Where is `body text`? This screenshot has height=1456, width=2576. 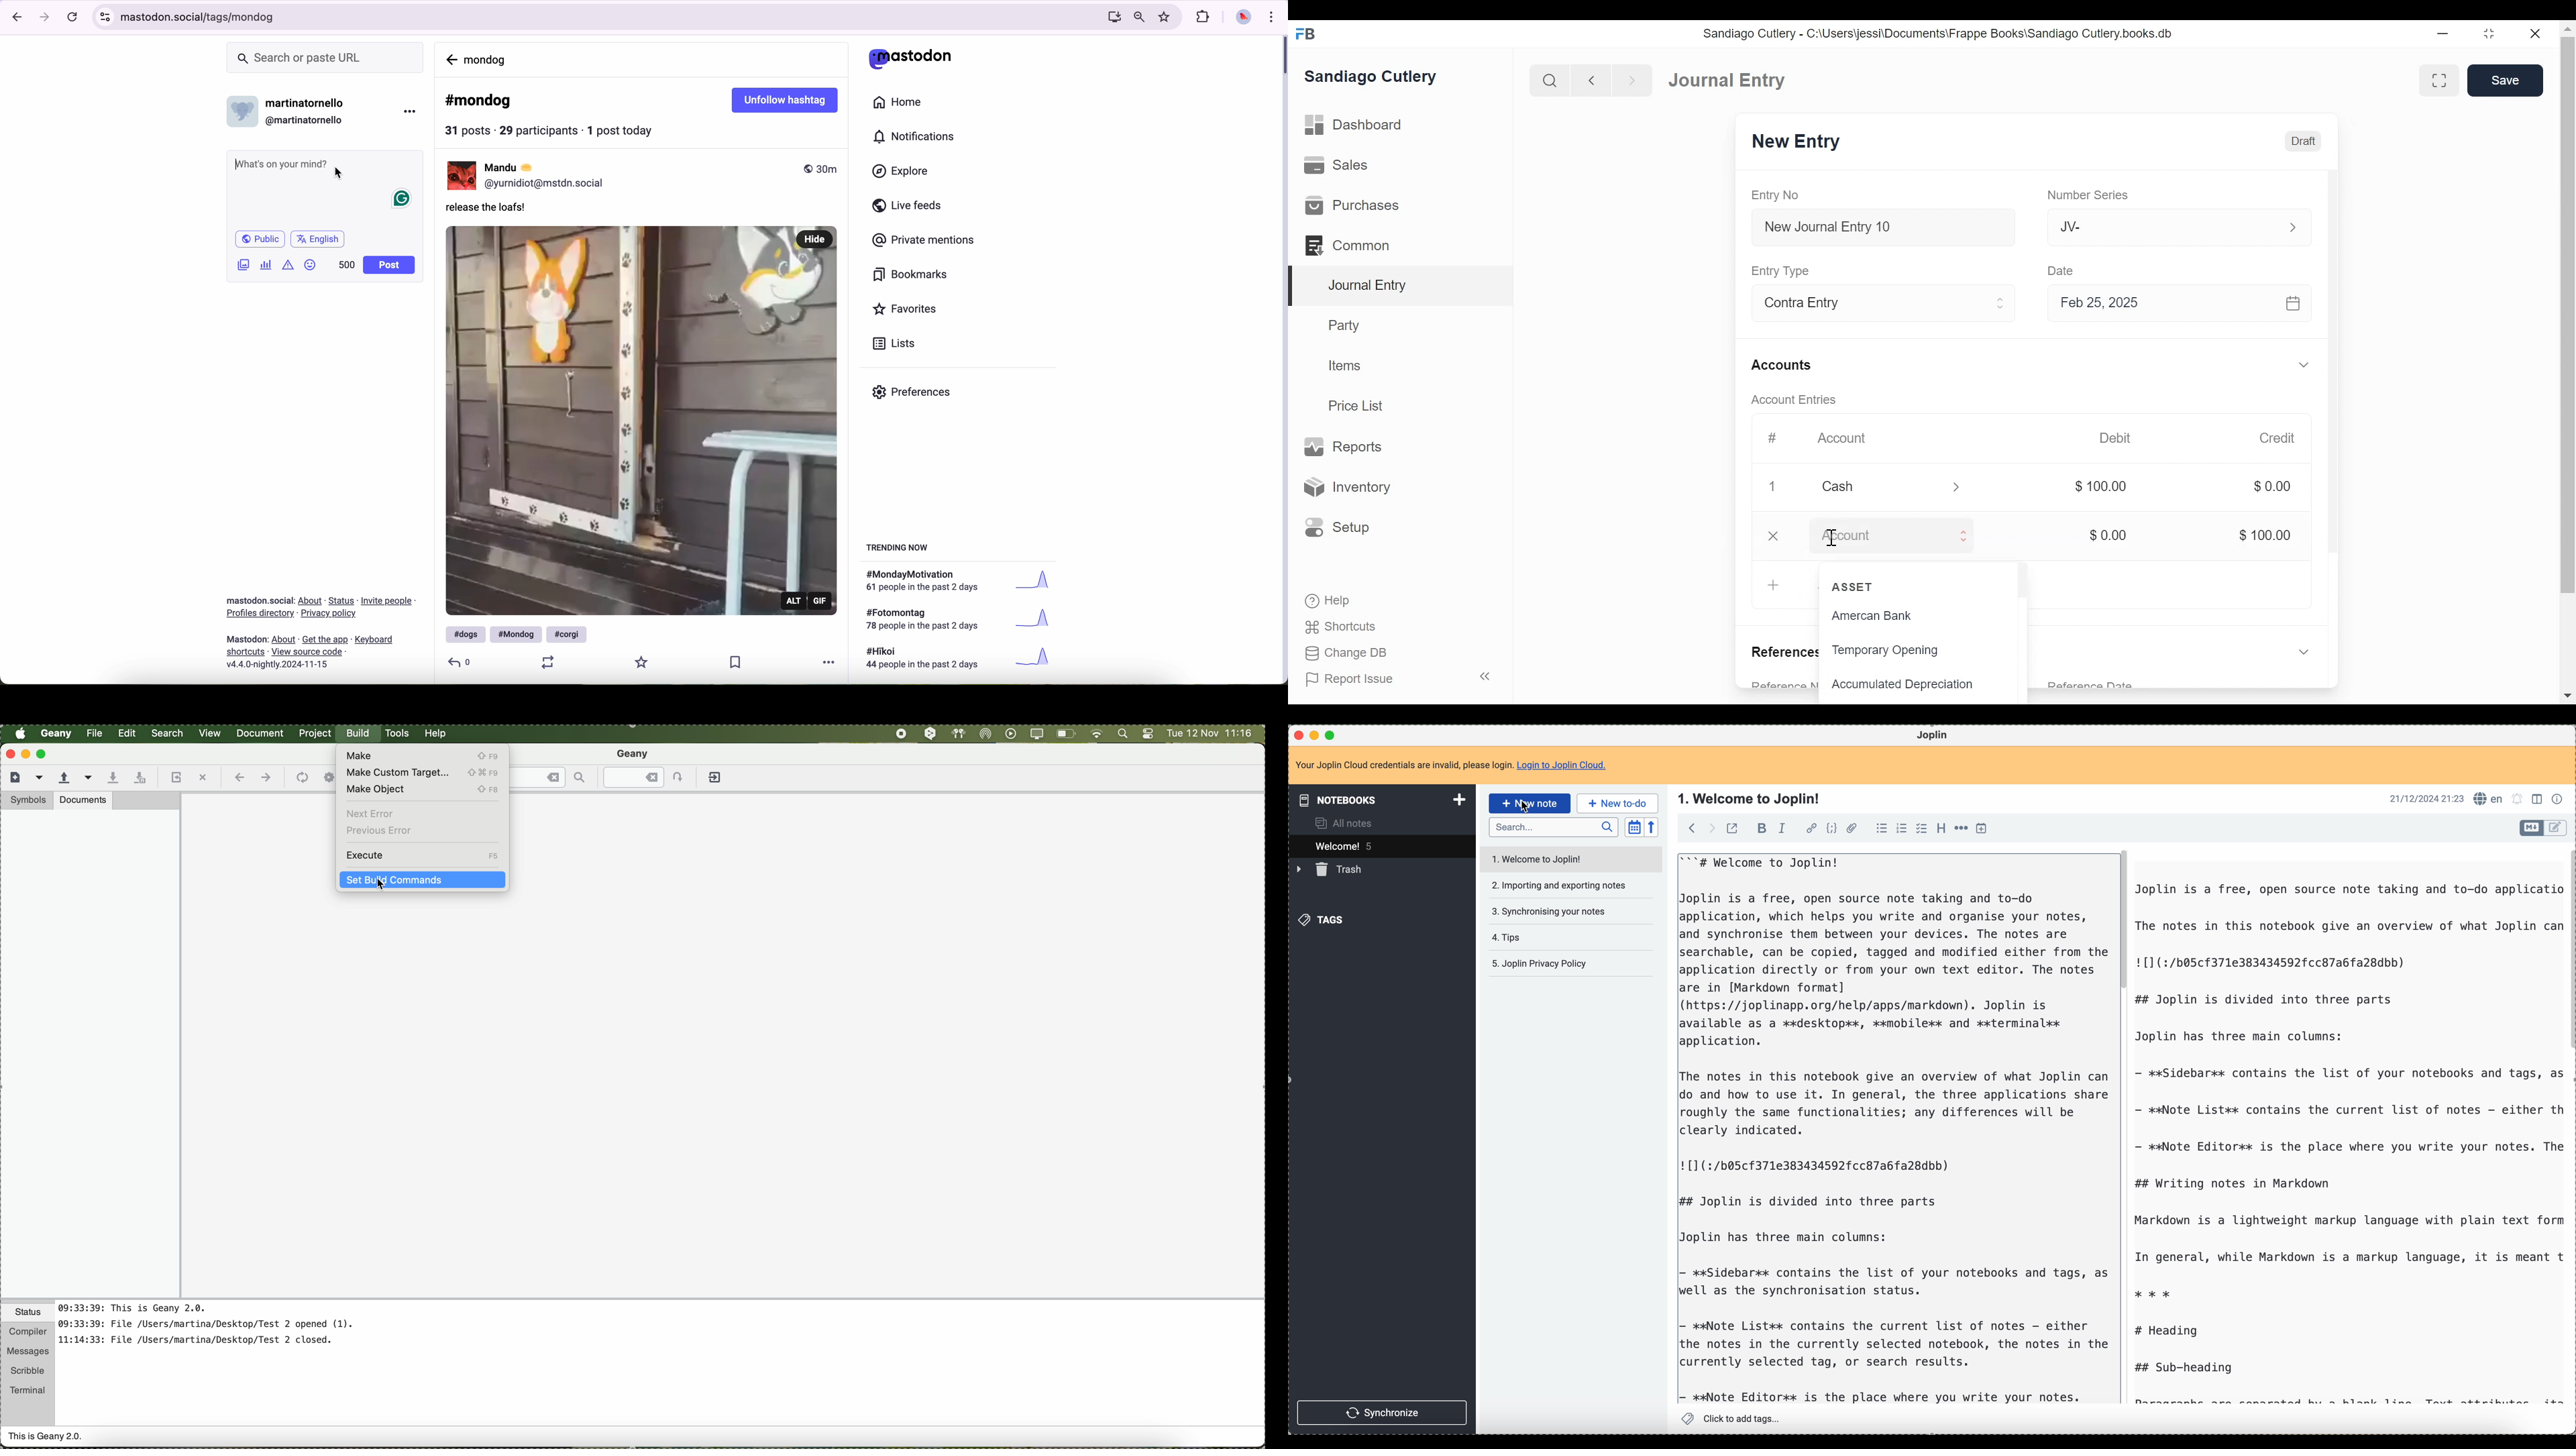 body text is located at coordinates (2346, 1140).